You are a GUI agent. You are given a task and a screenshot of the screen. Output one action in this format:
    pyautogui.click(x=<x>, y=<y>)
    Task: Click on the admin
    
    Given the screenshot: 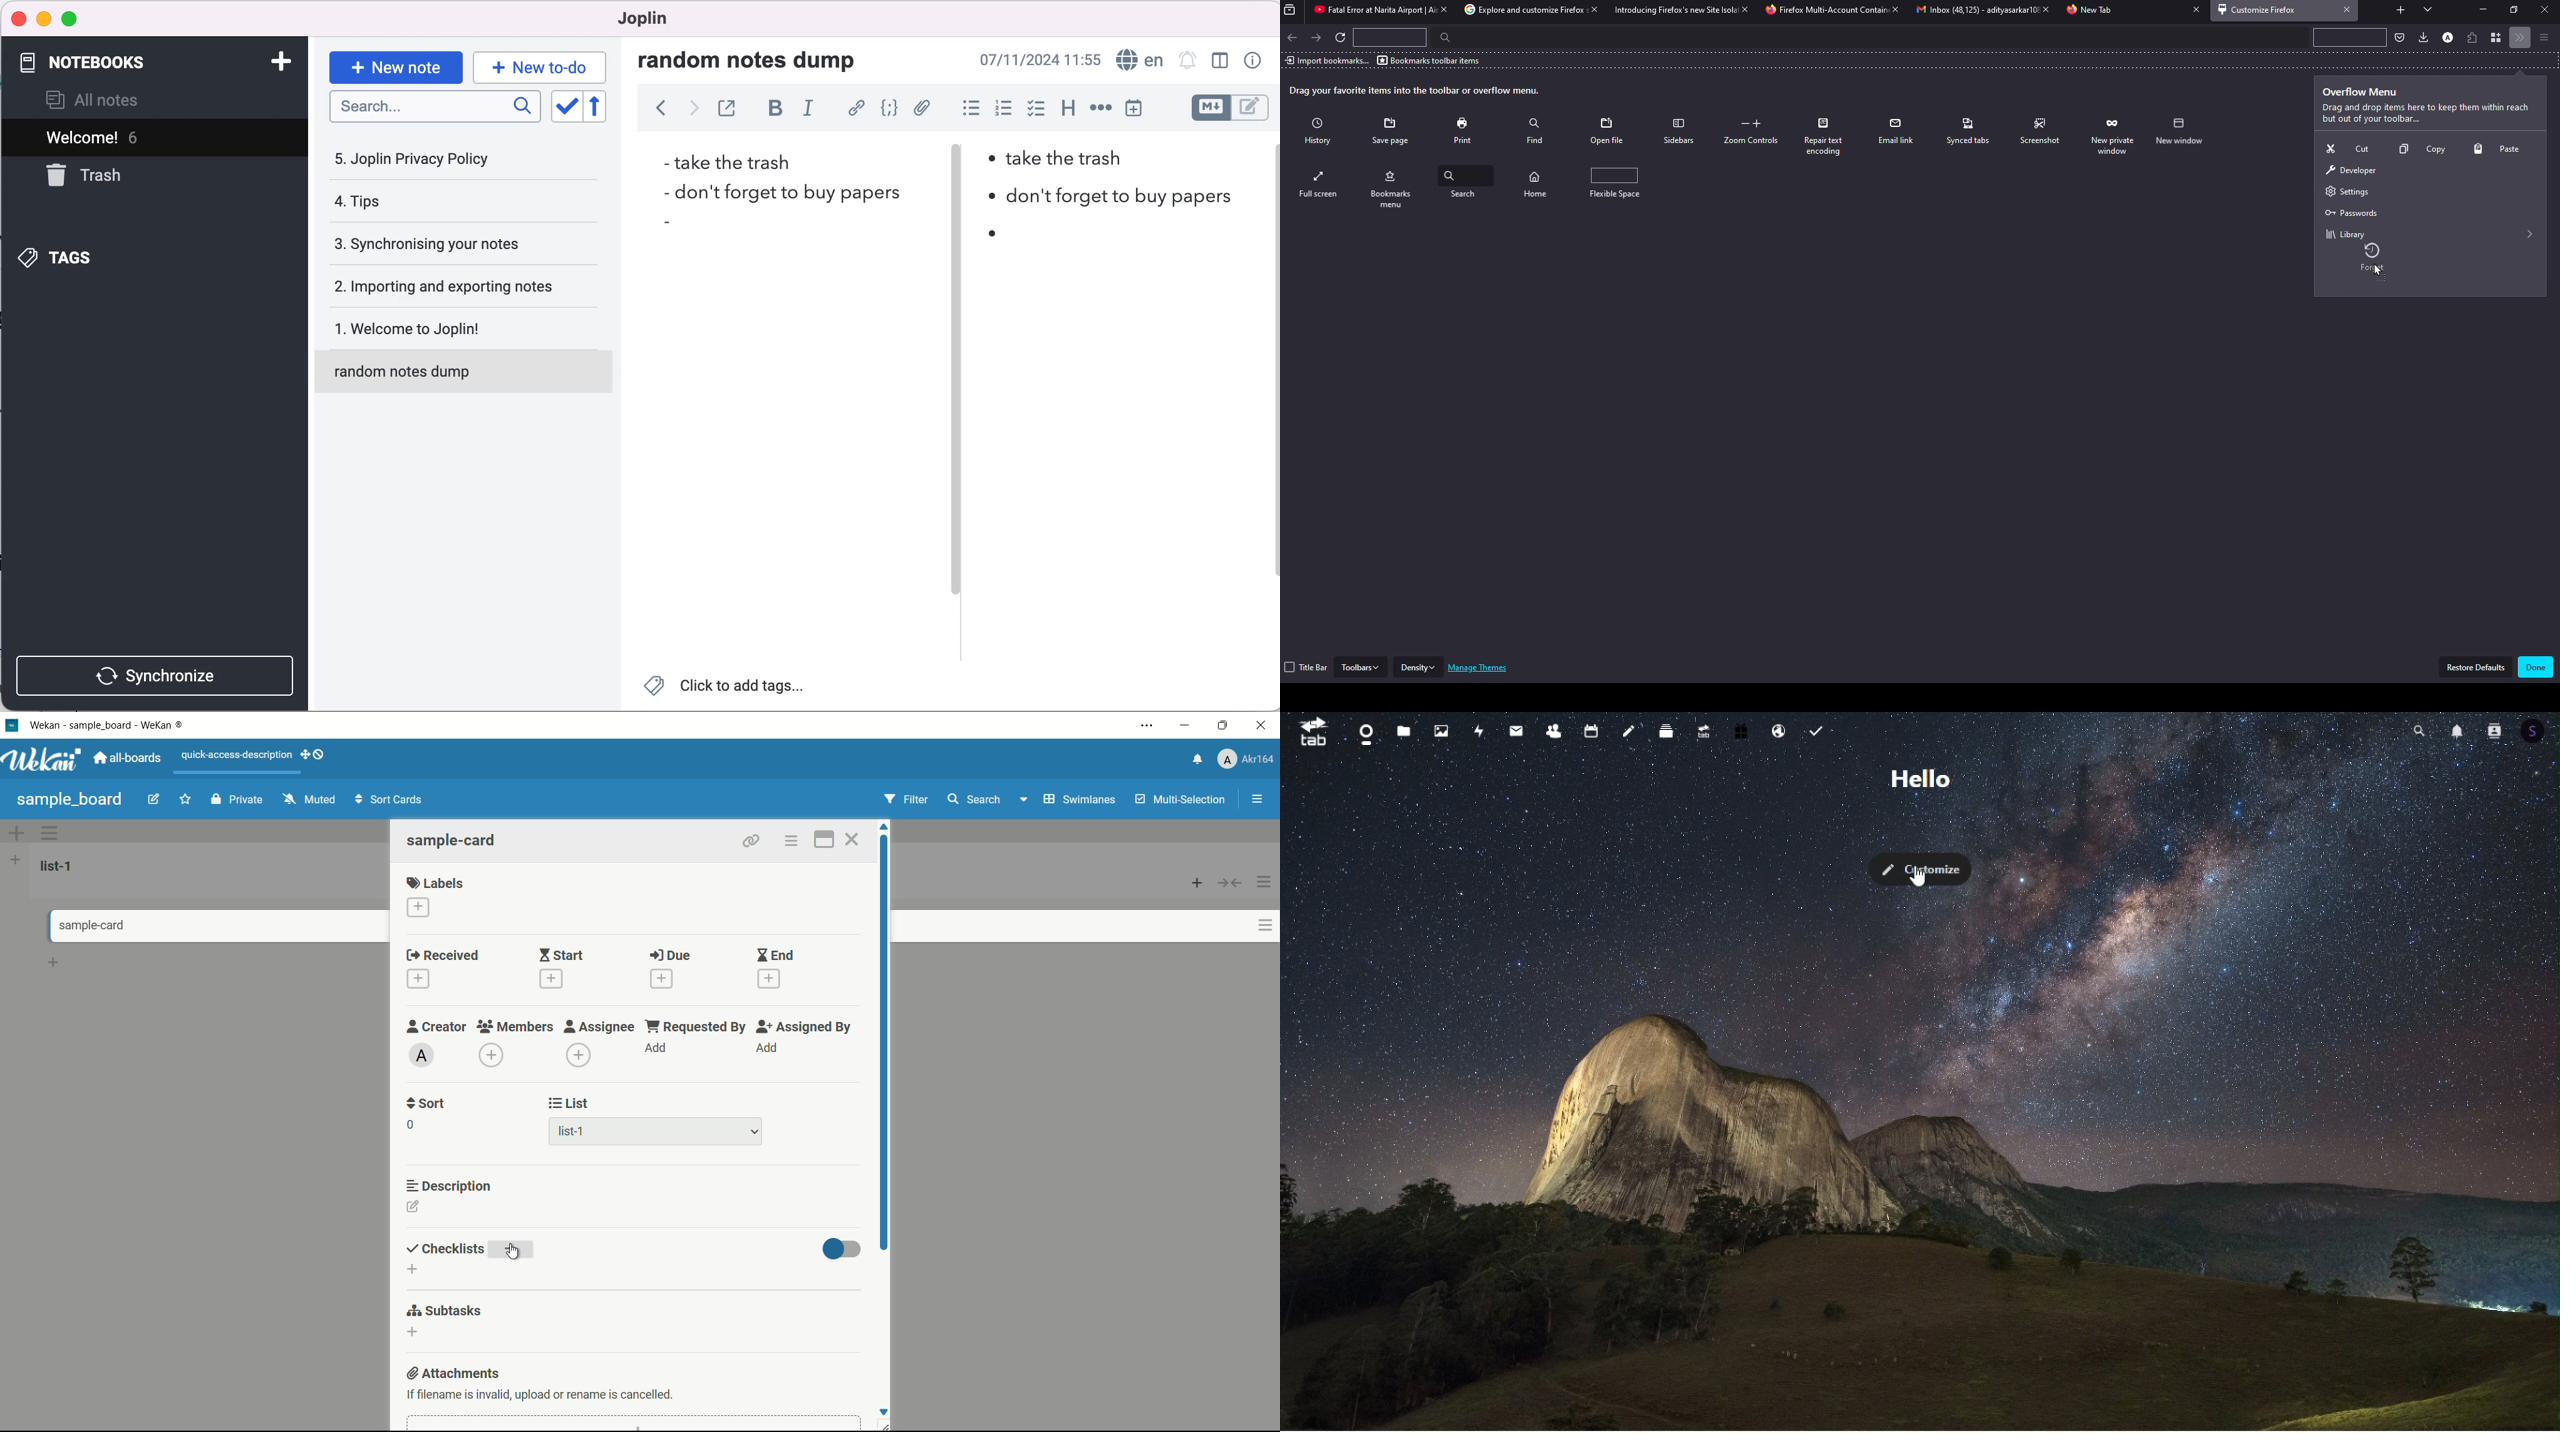 What is the action you would take?
    pyautogui.click(x=422, y=1055)
    